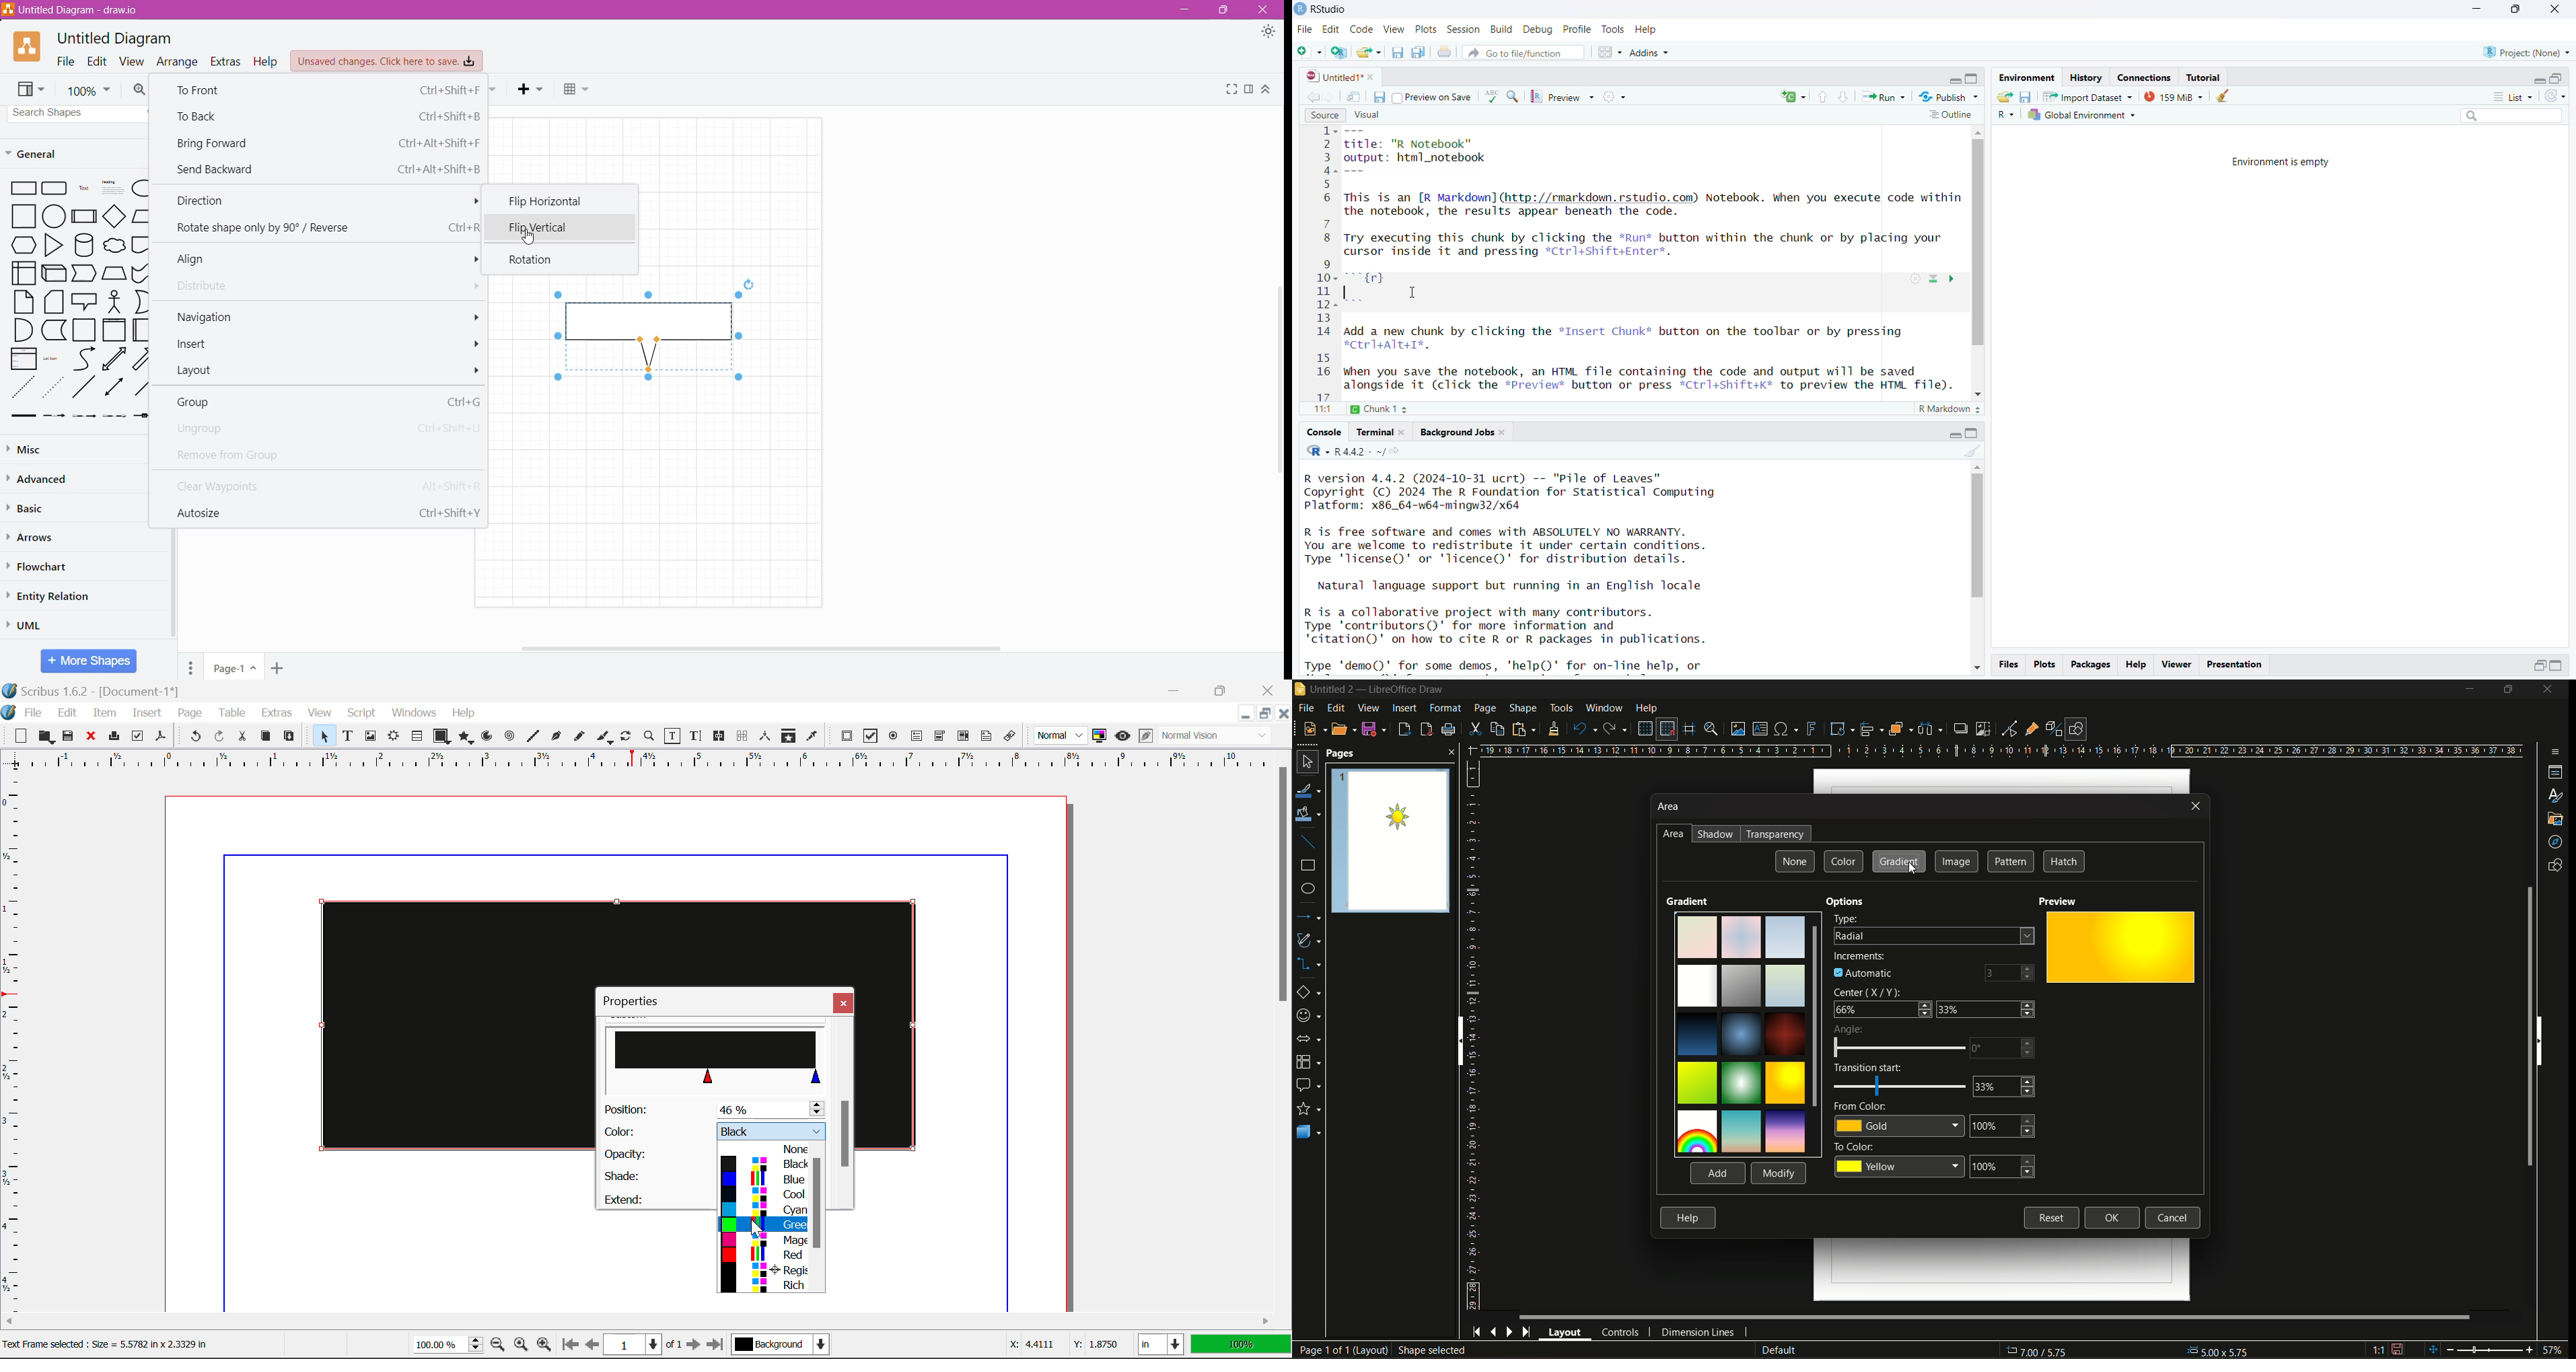 The height and width of the screenshot is (1372, 2576). What do you see at coordinates (2555, 97) in the screenshot?
I see `refresh list` at bounding box center [2555, 97].